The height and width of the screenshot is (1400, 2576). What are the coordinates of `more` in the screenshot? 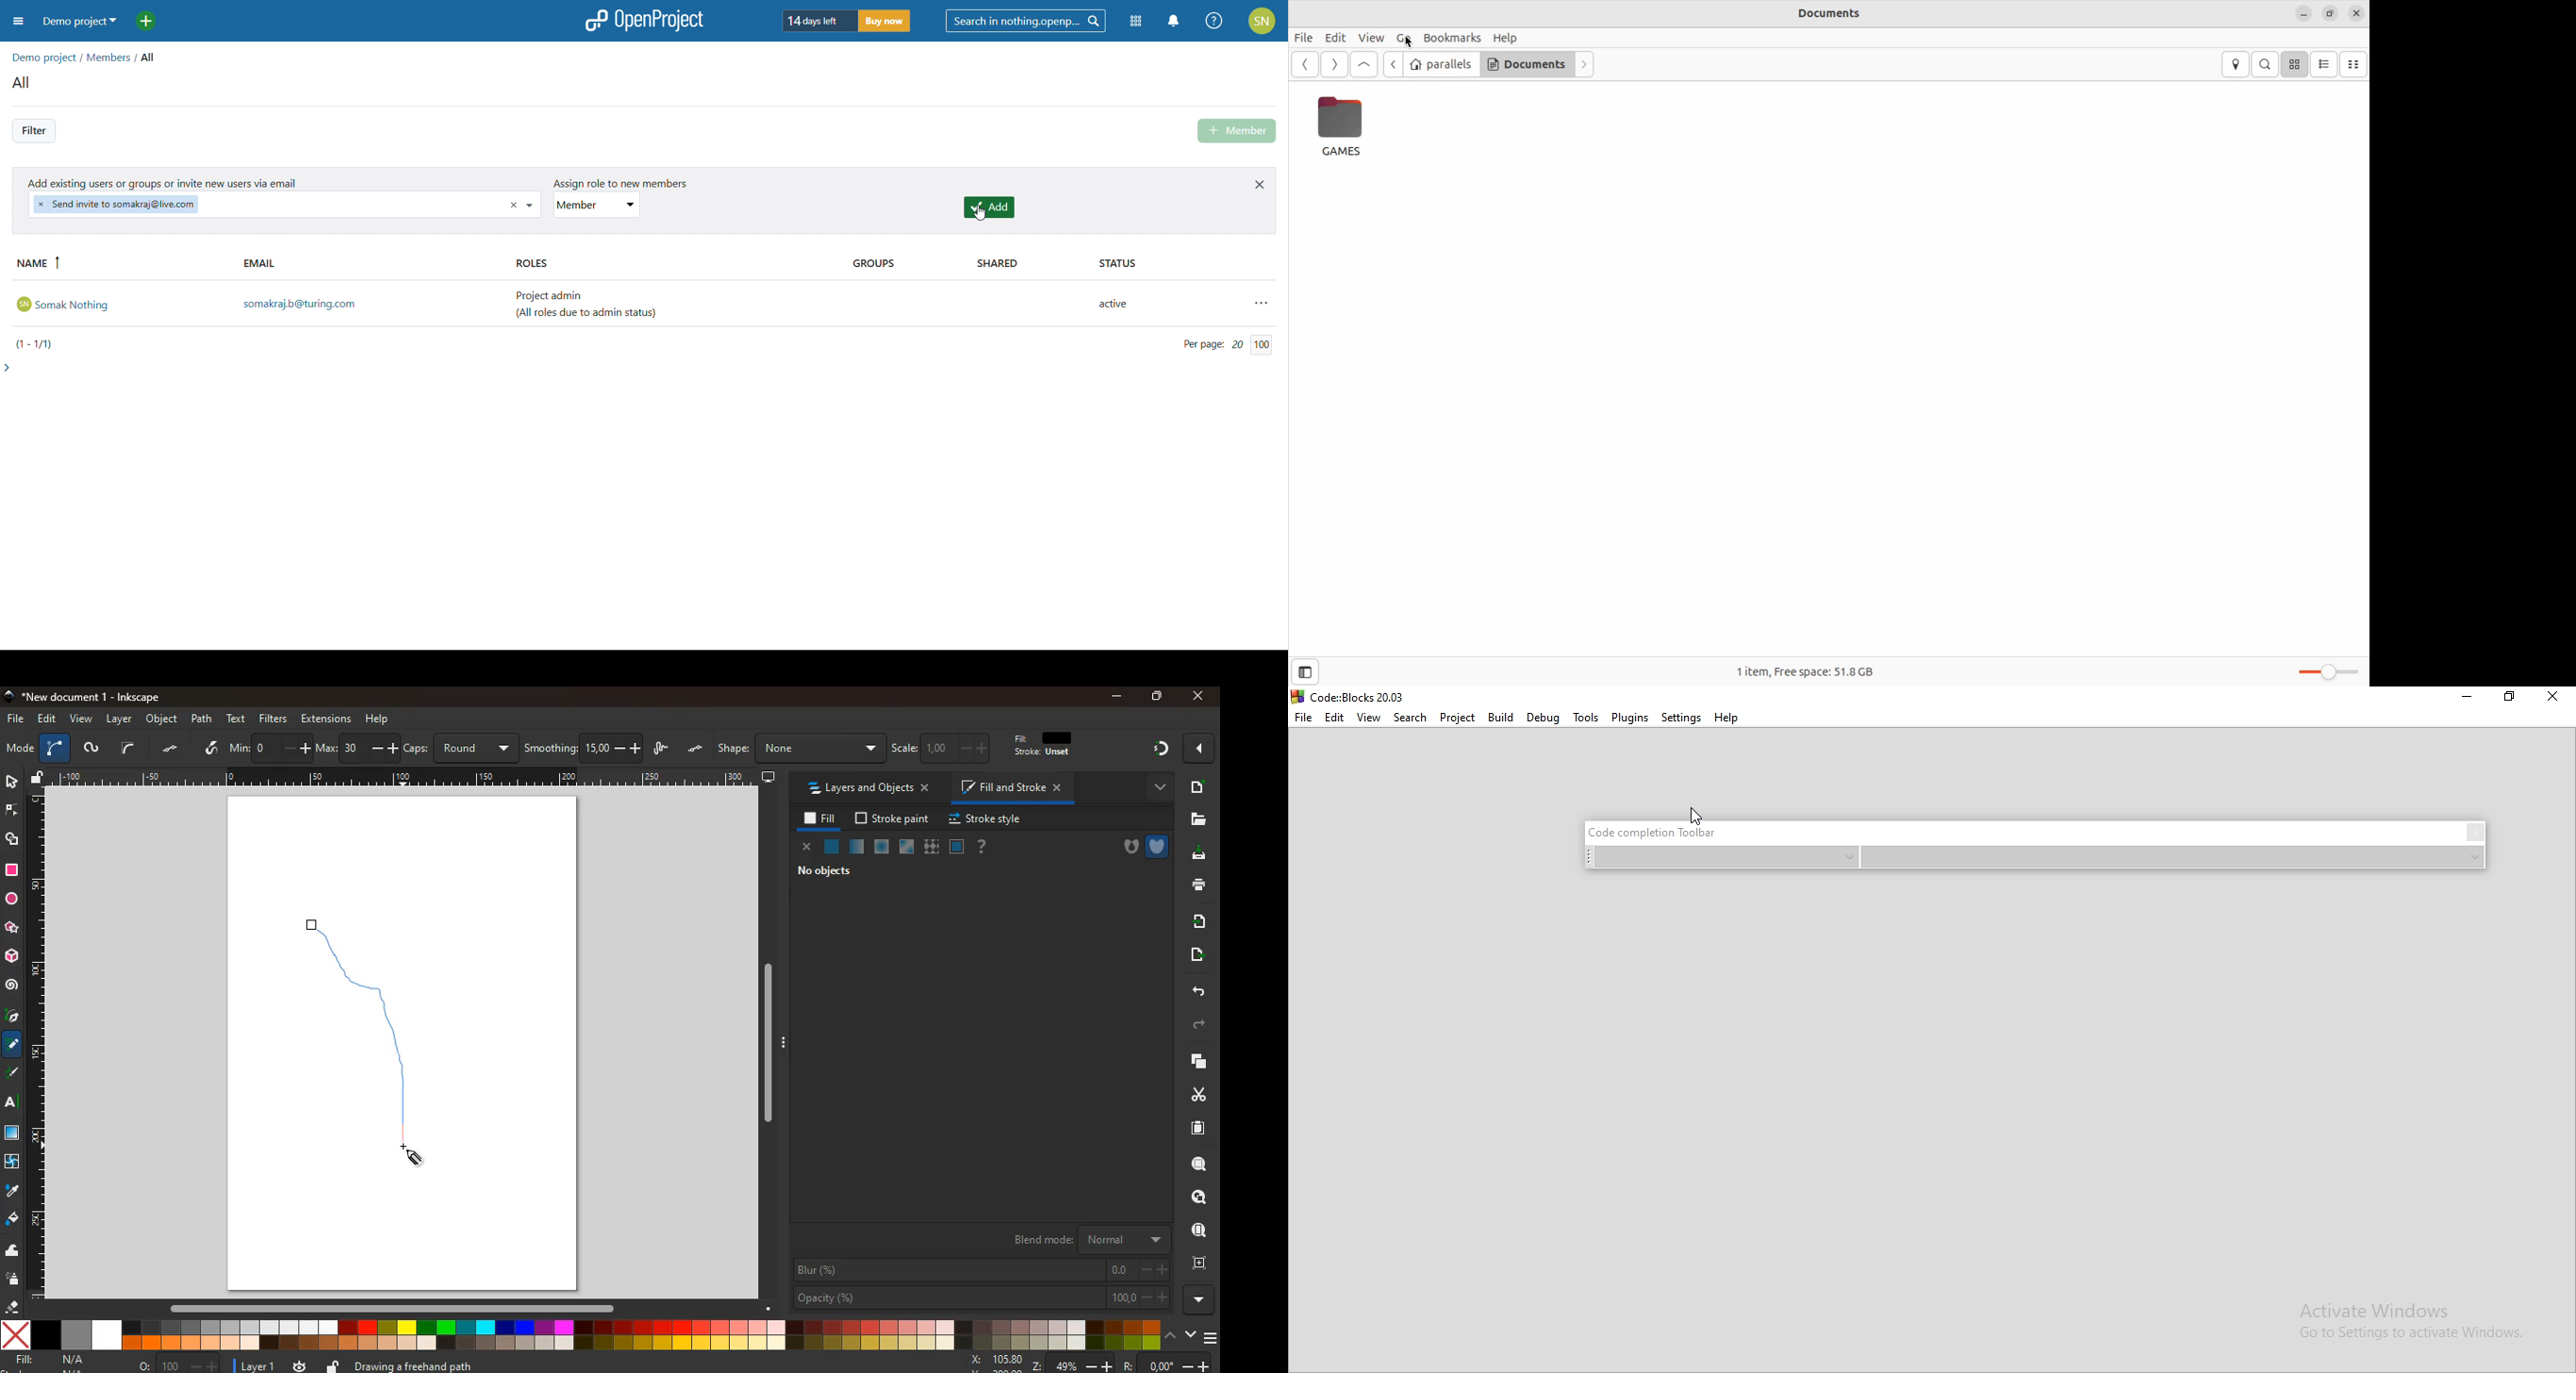 It's located at (1203, 1300).